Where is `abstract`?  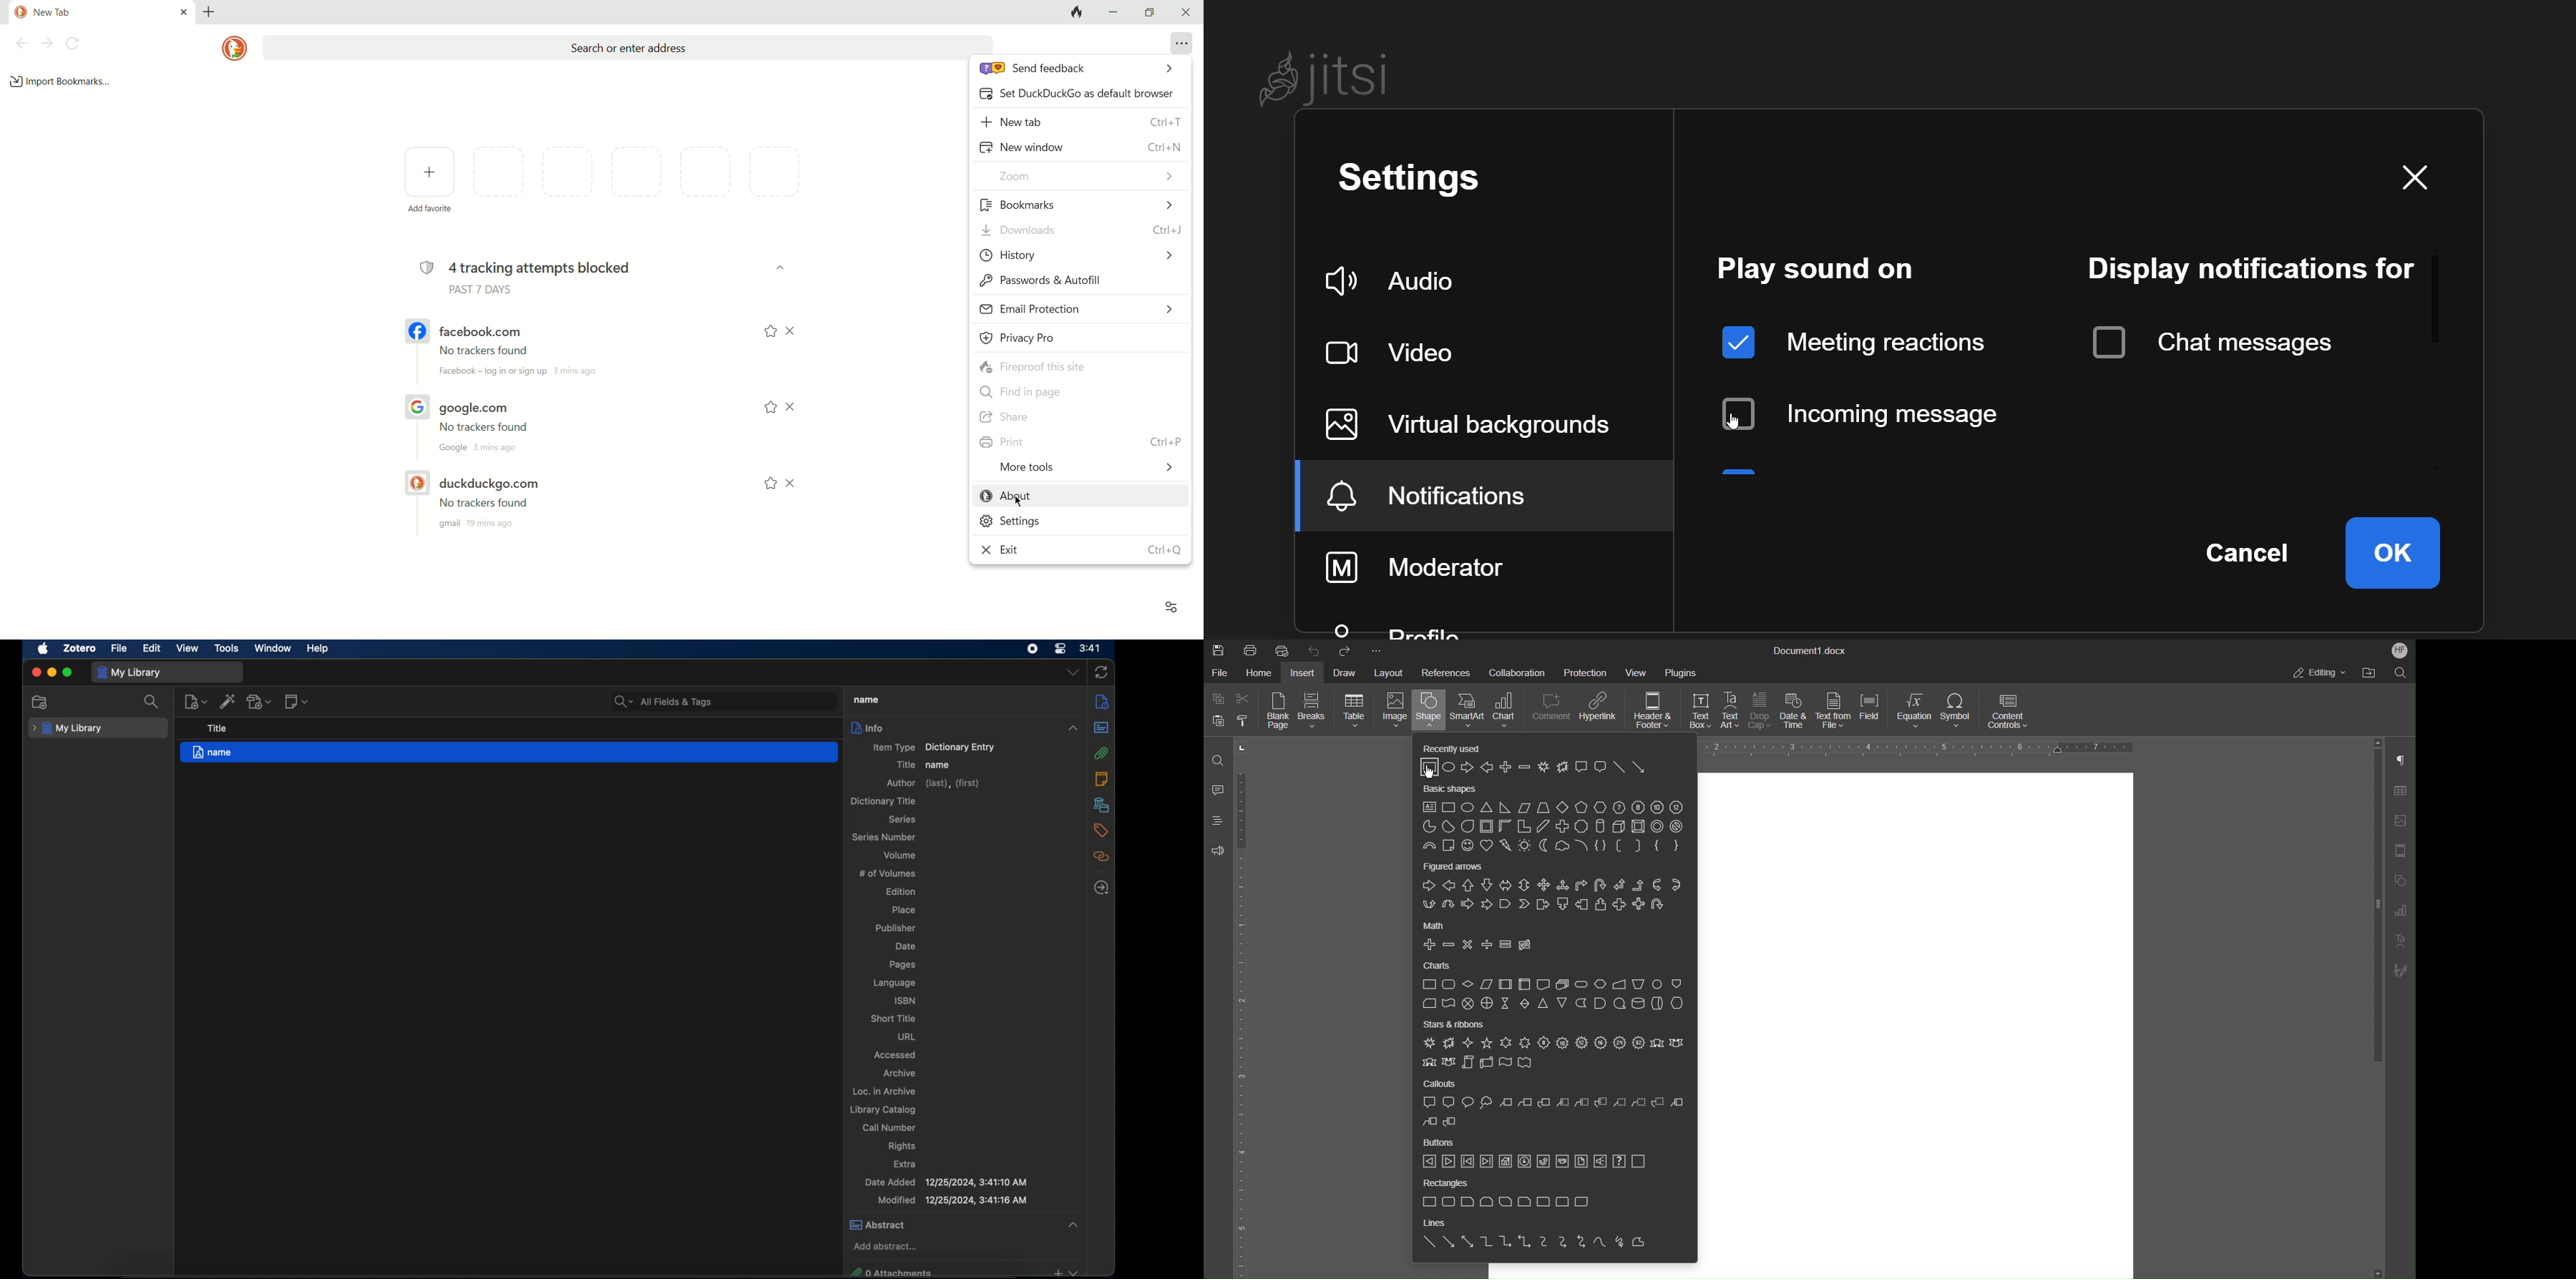 abstract is located at coordinates (966, 1225).